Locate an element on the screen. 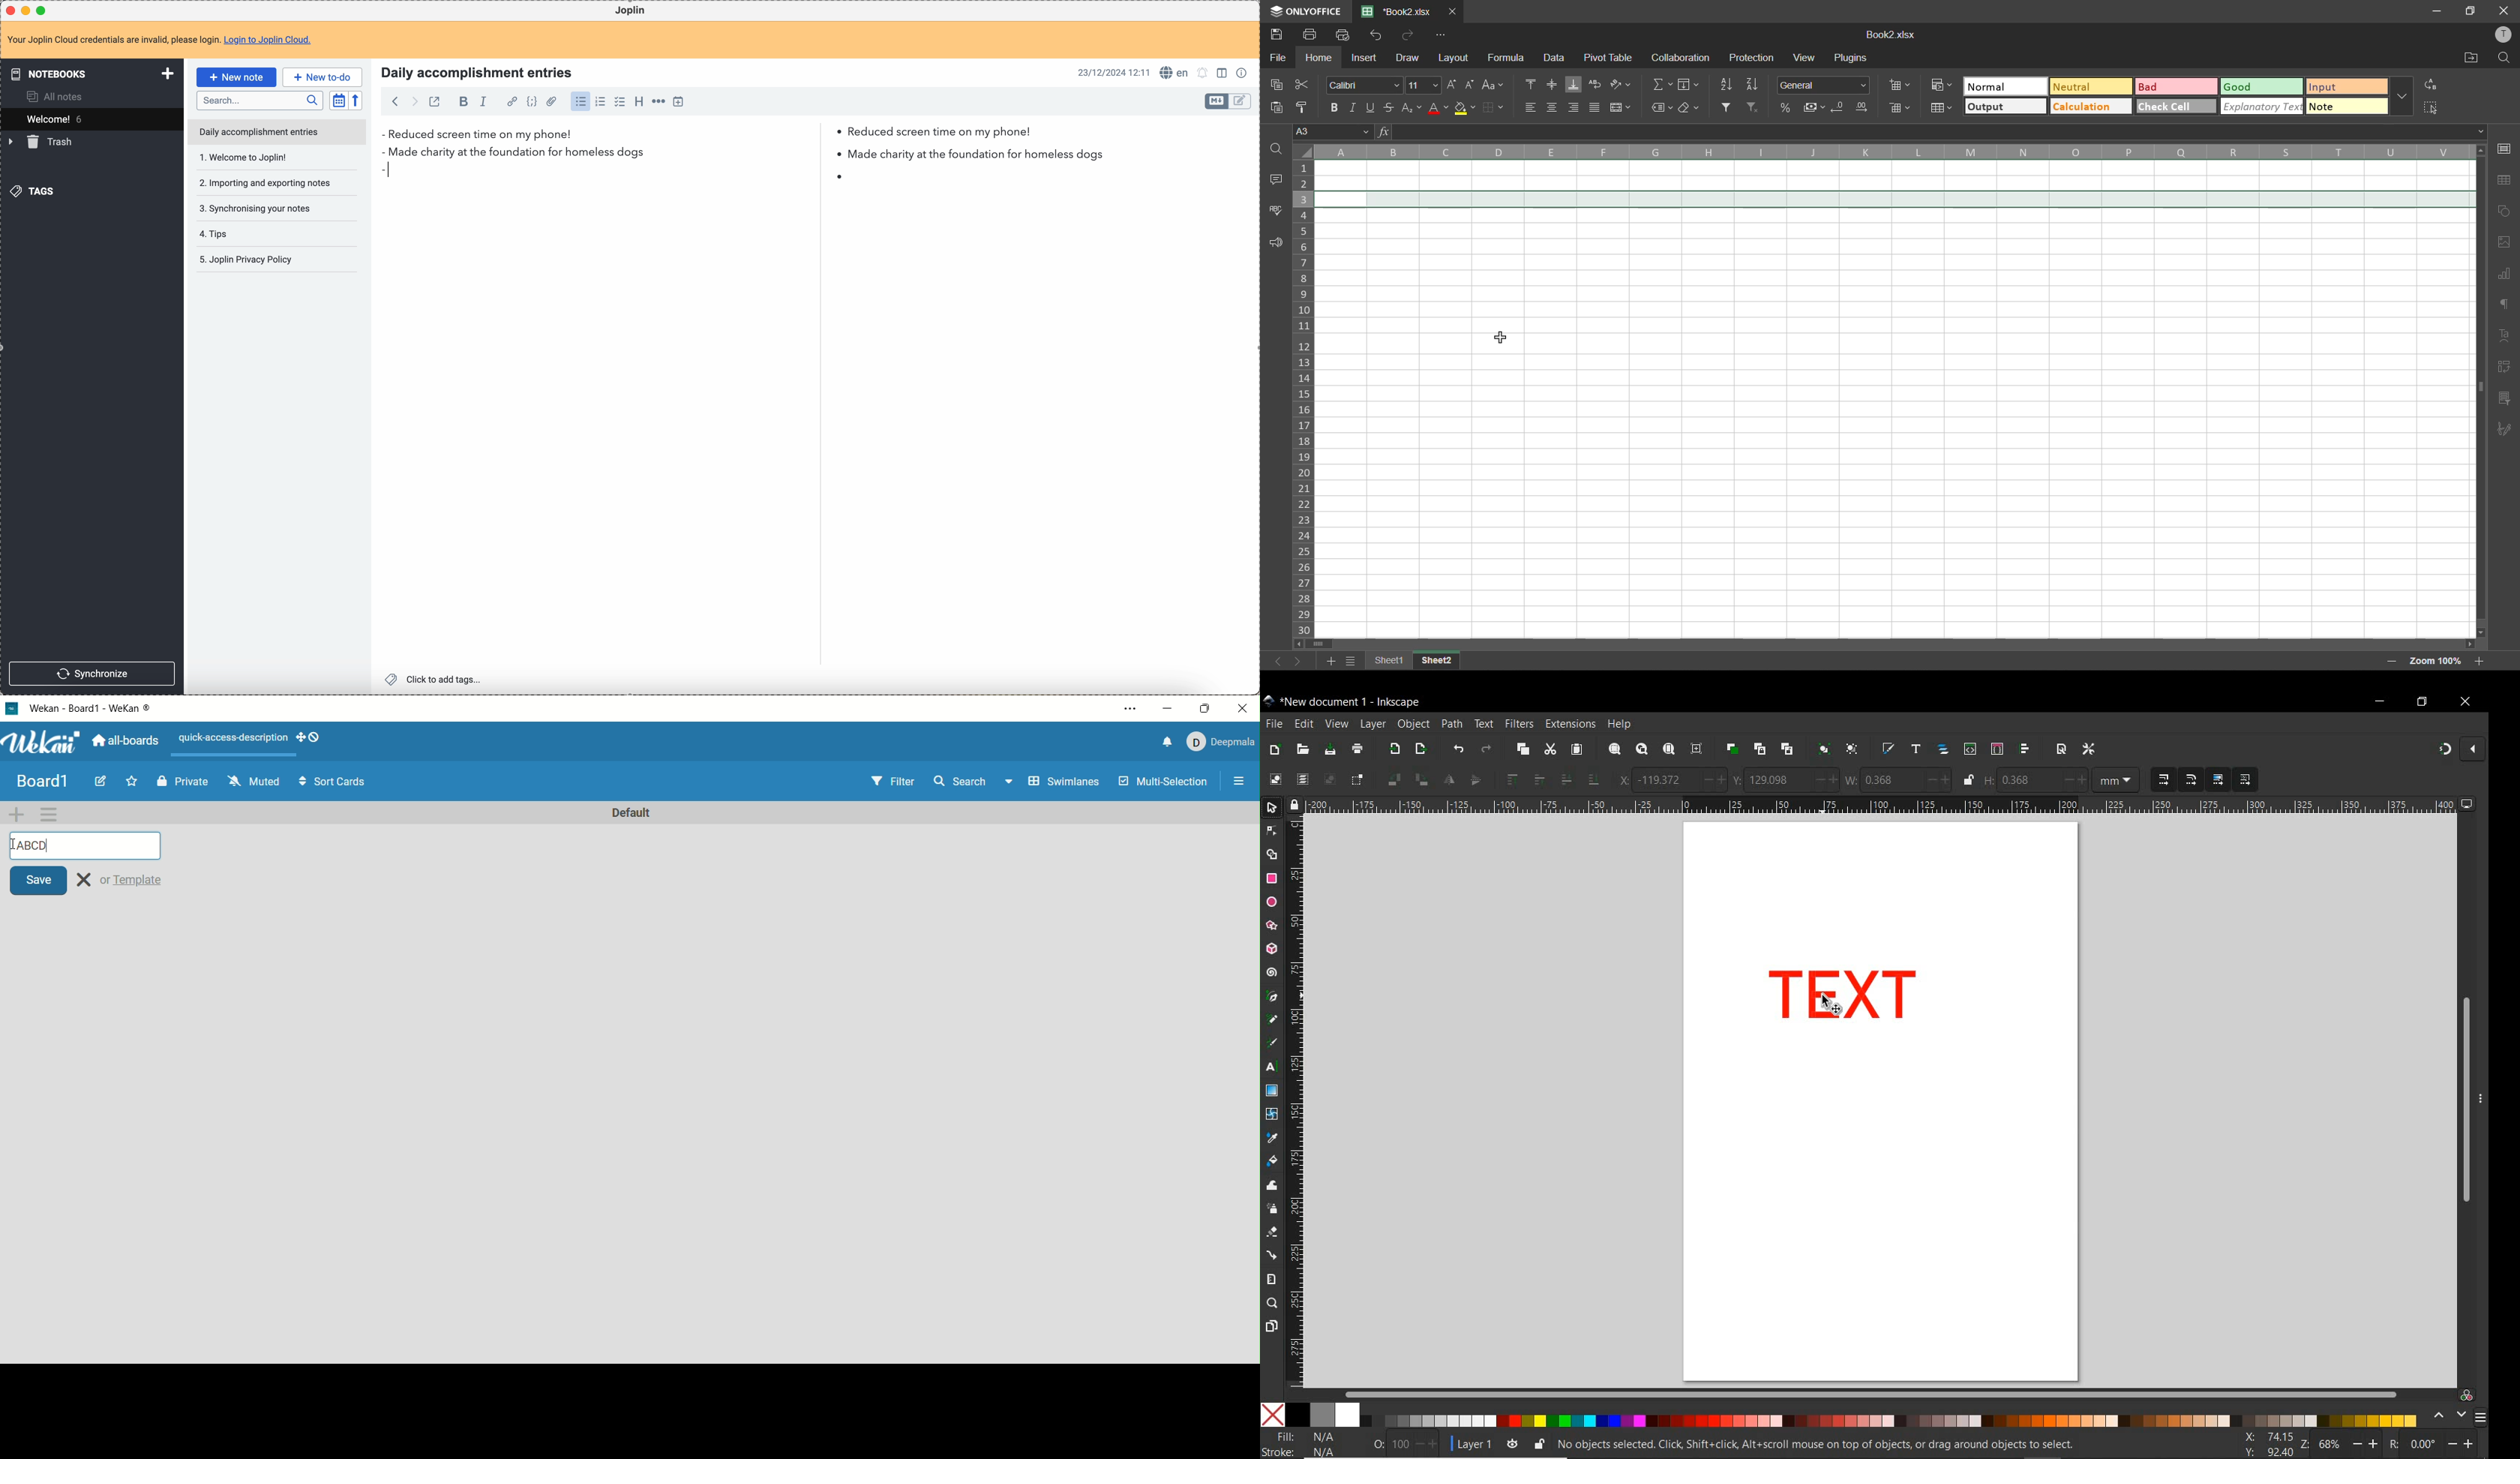  clear is located at coordinates (1693, 108).